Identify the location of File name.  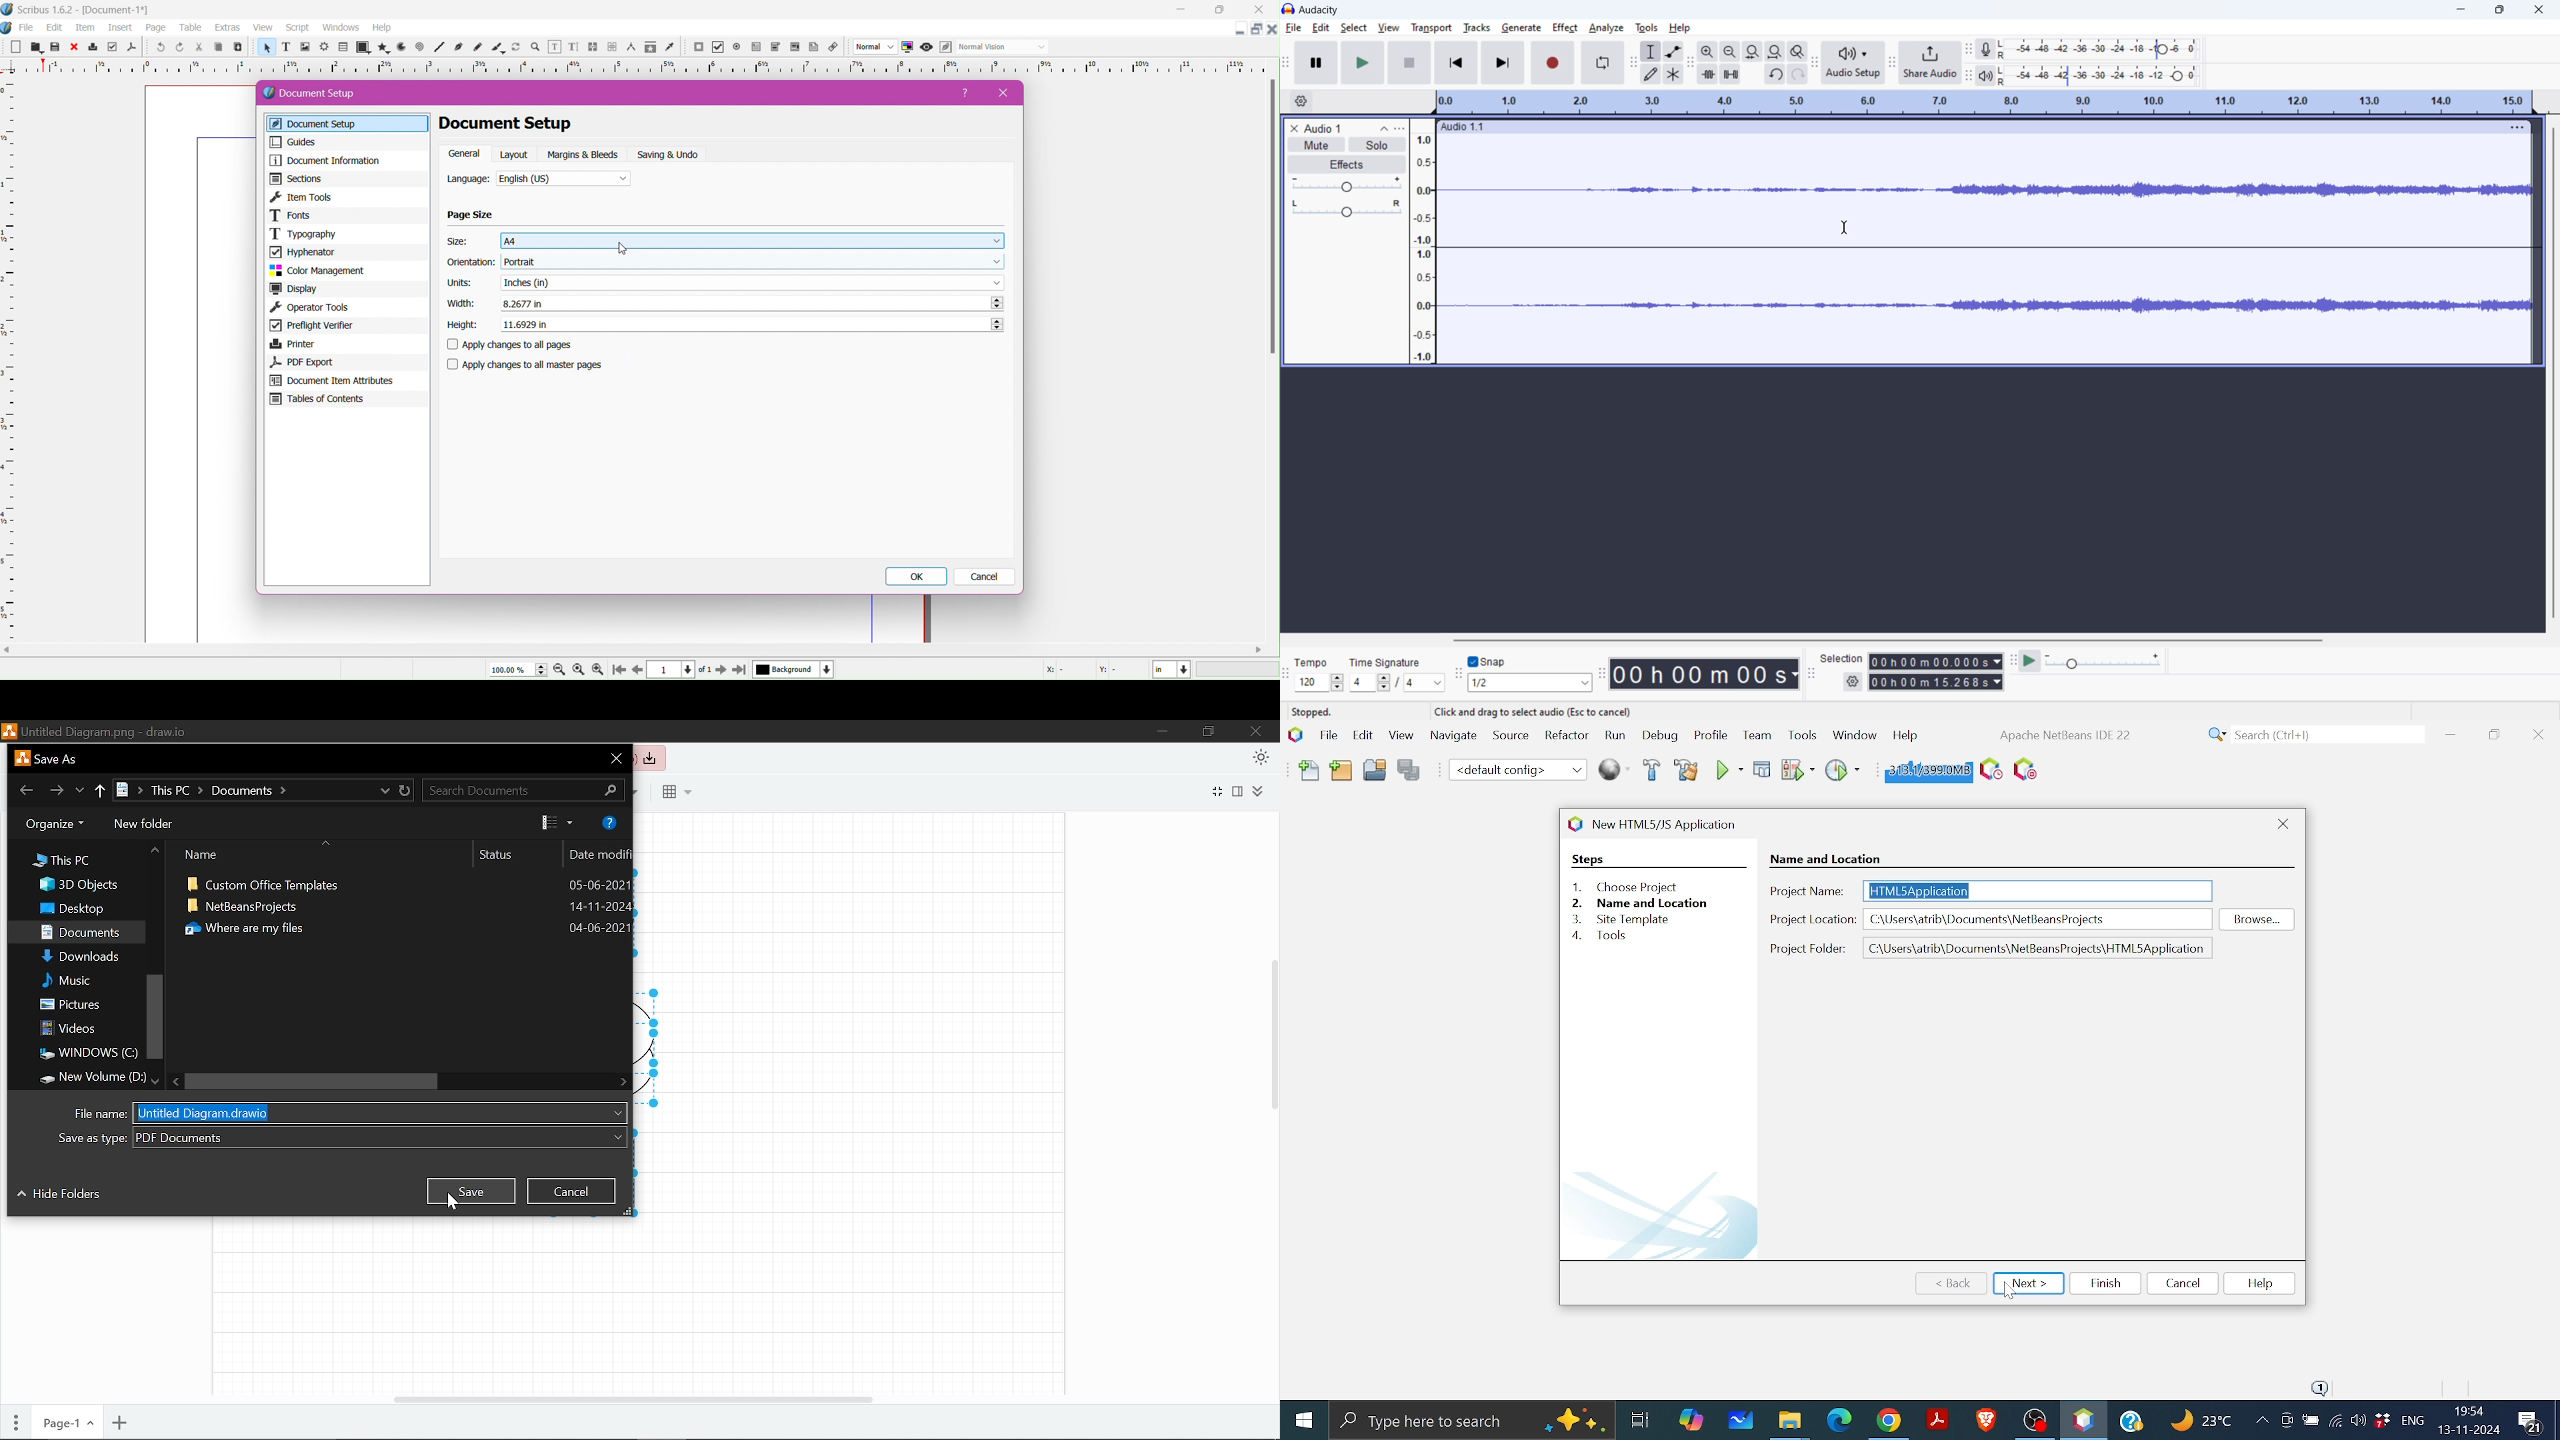
(345, 1113).